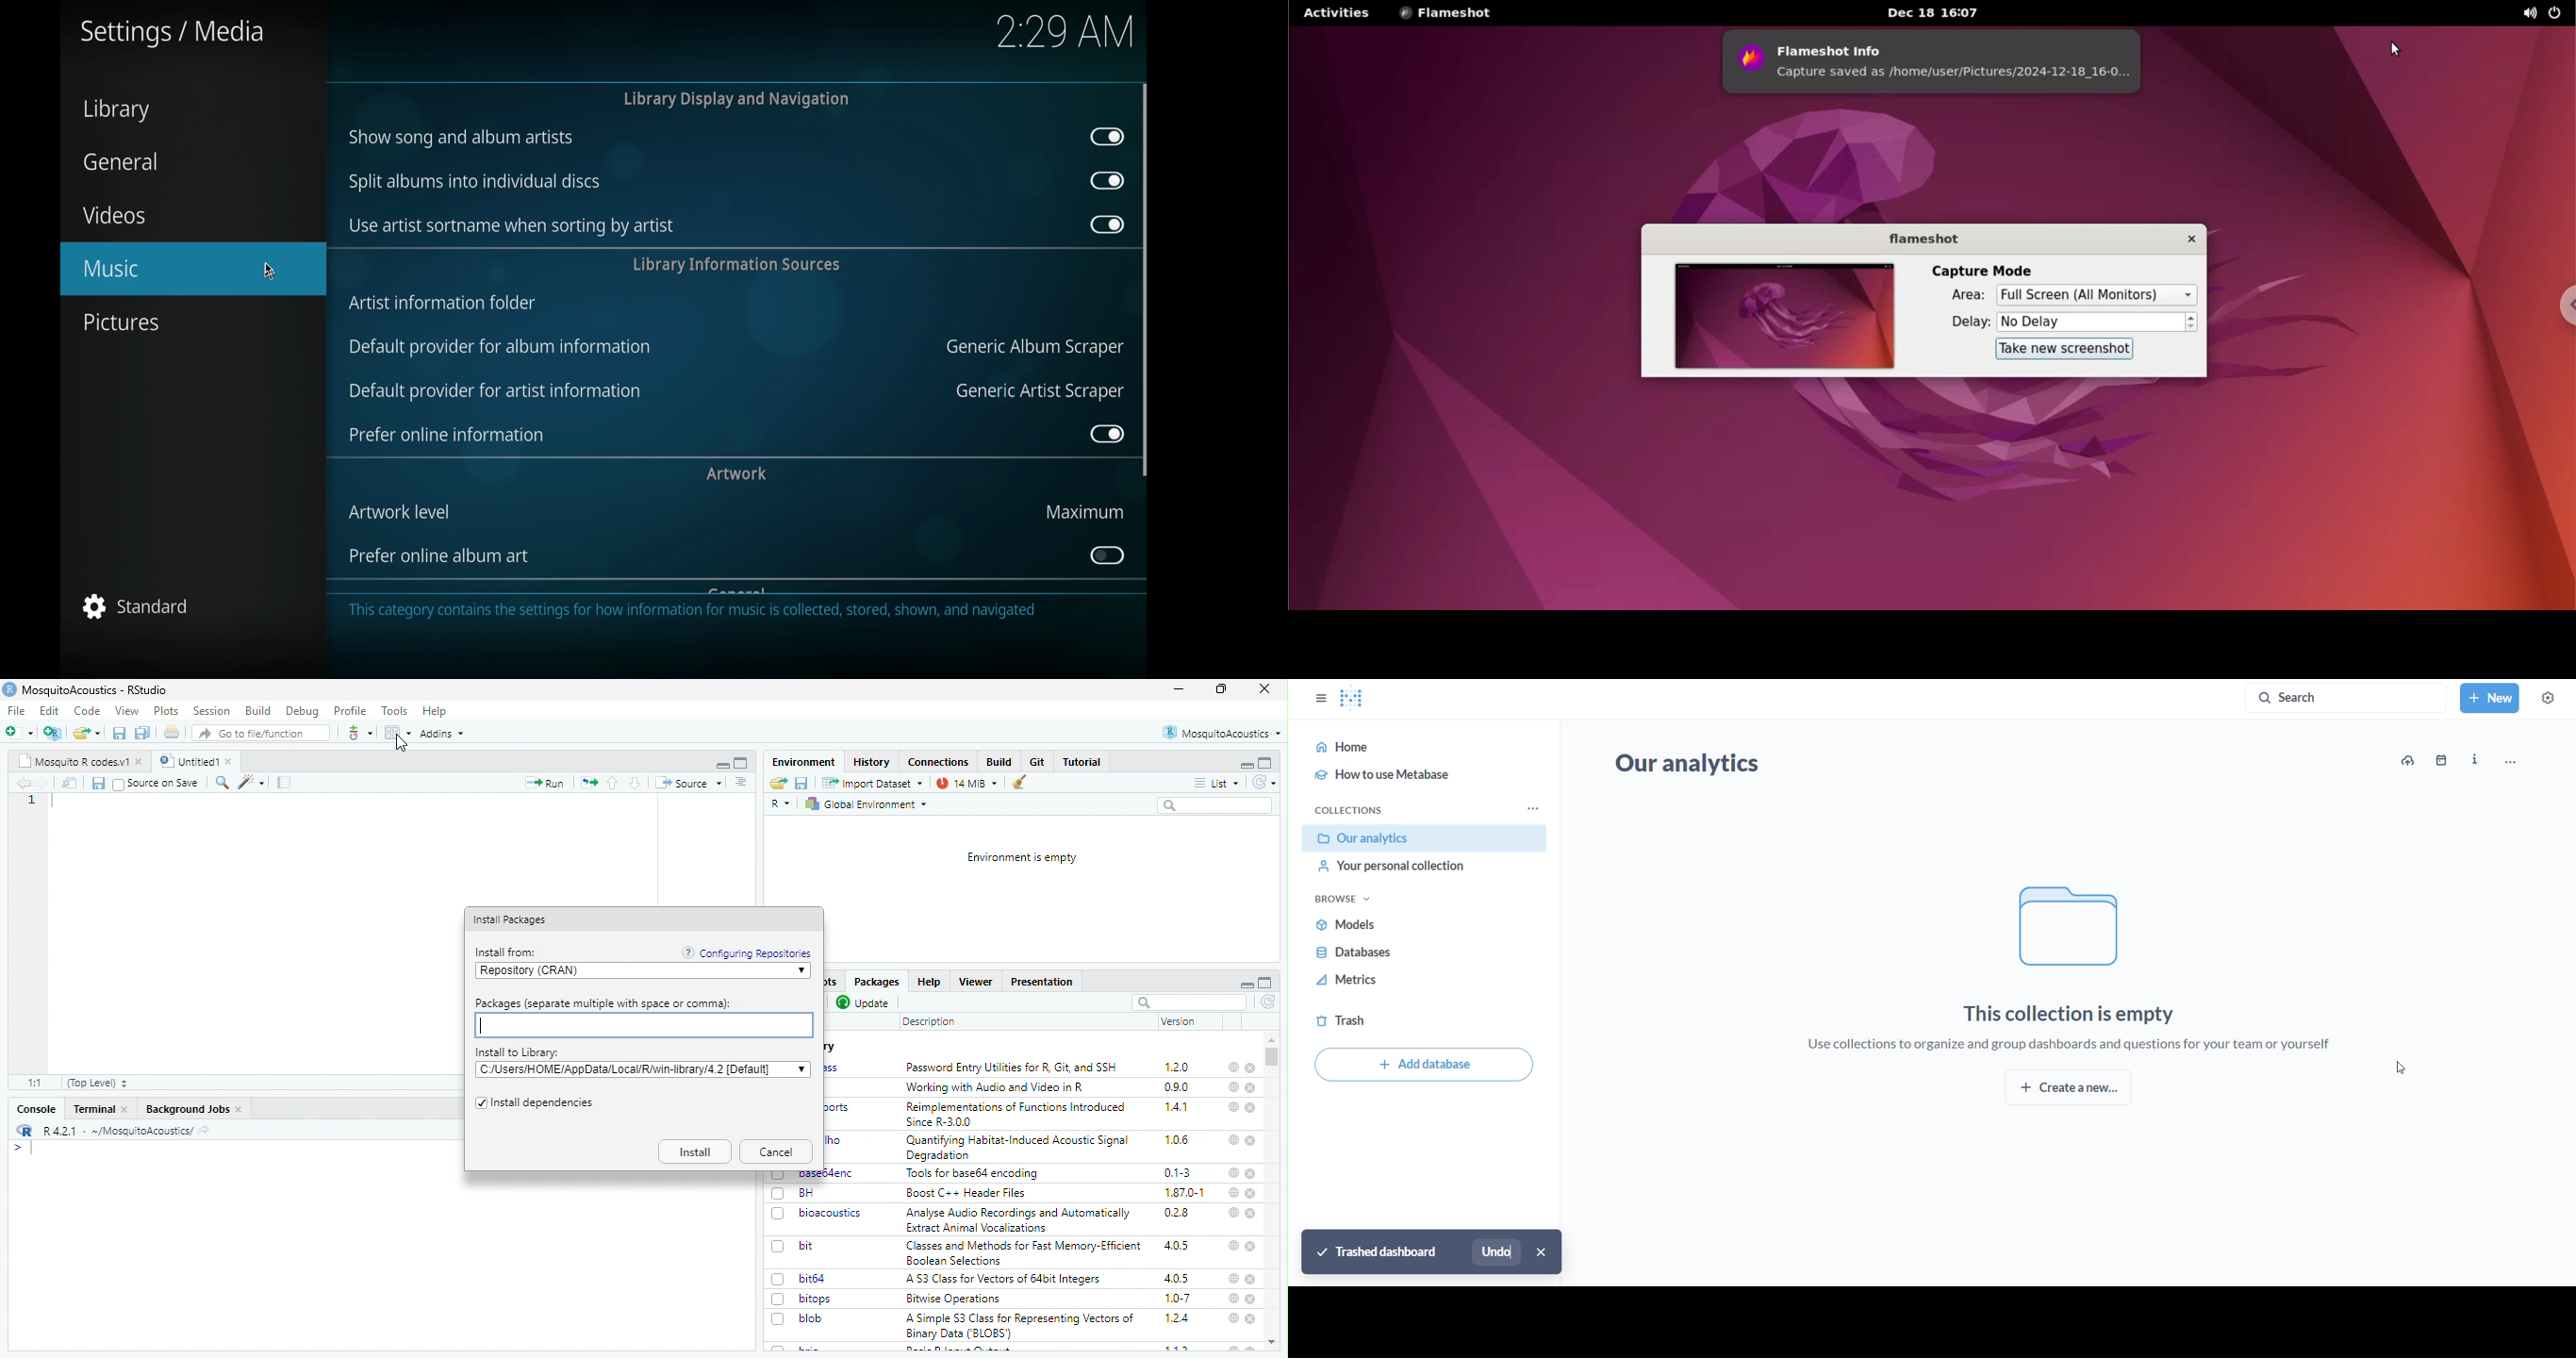  Describe the element at coordinates (1252, 1068) in the screenshot. I see `close` at that location.